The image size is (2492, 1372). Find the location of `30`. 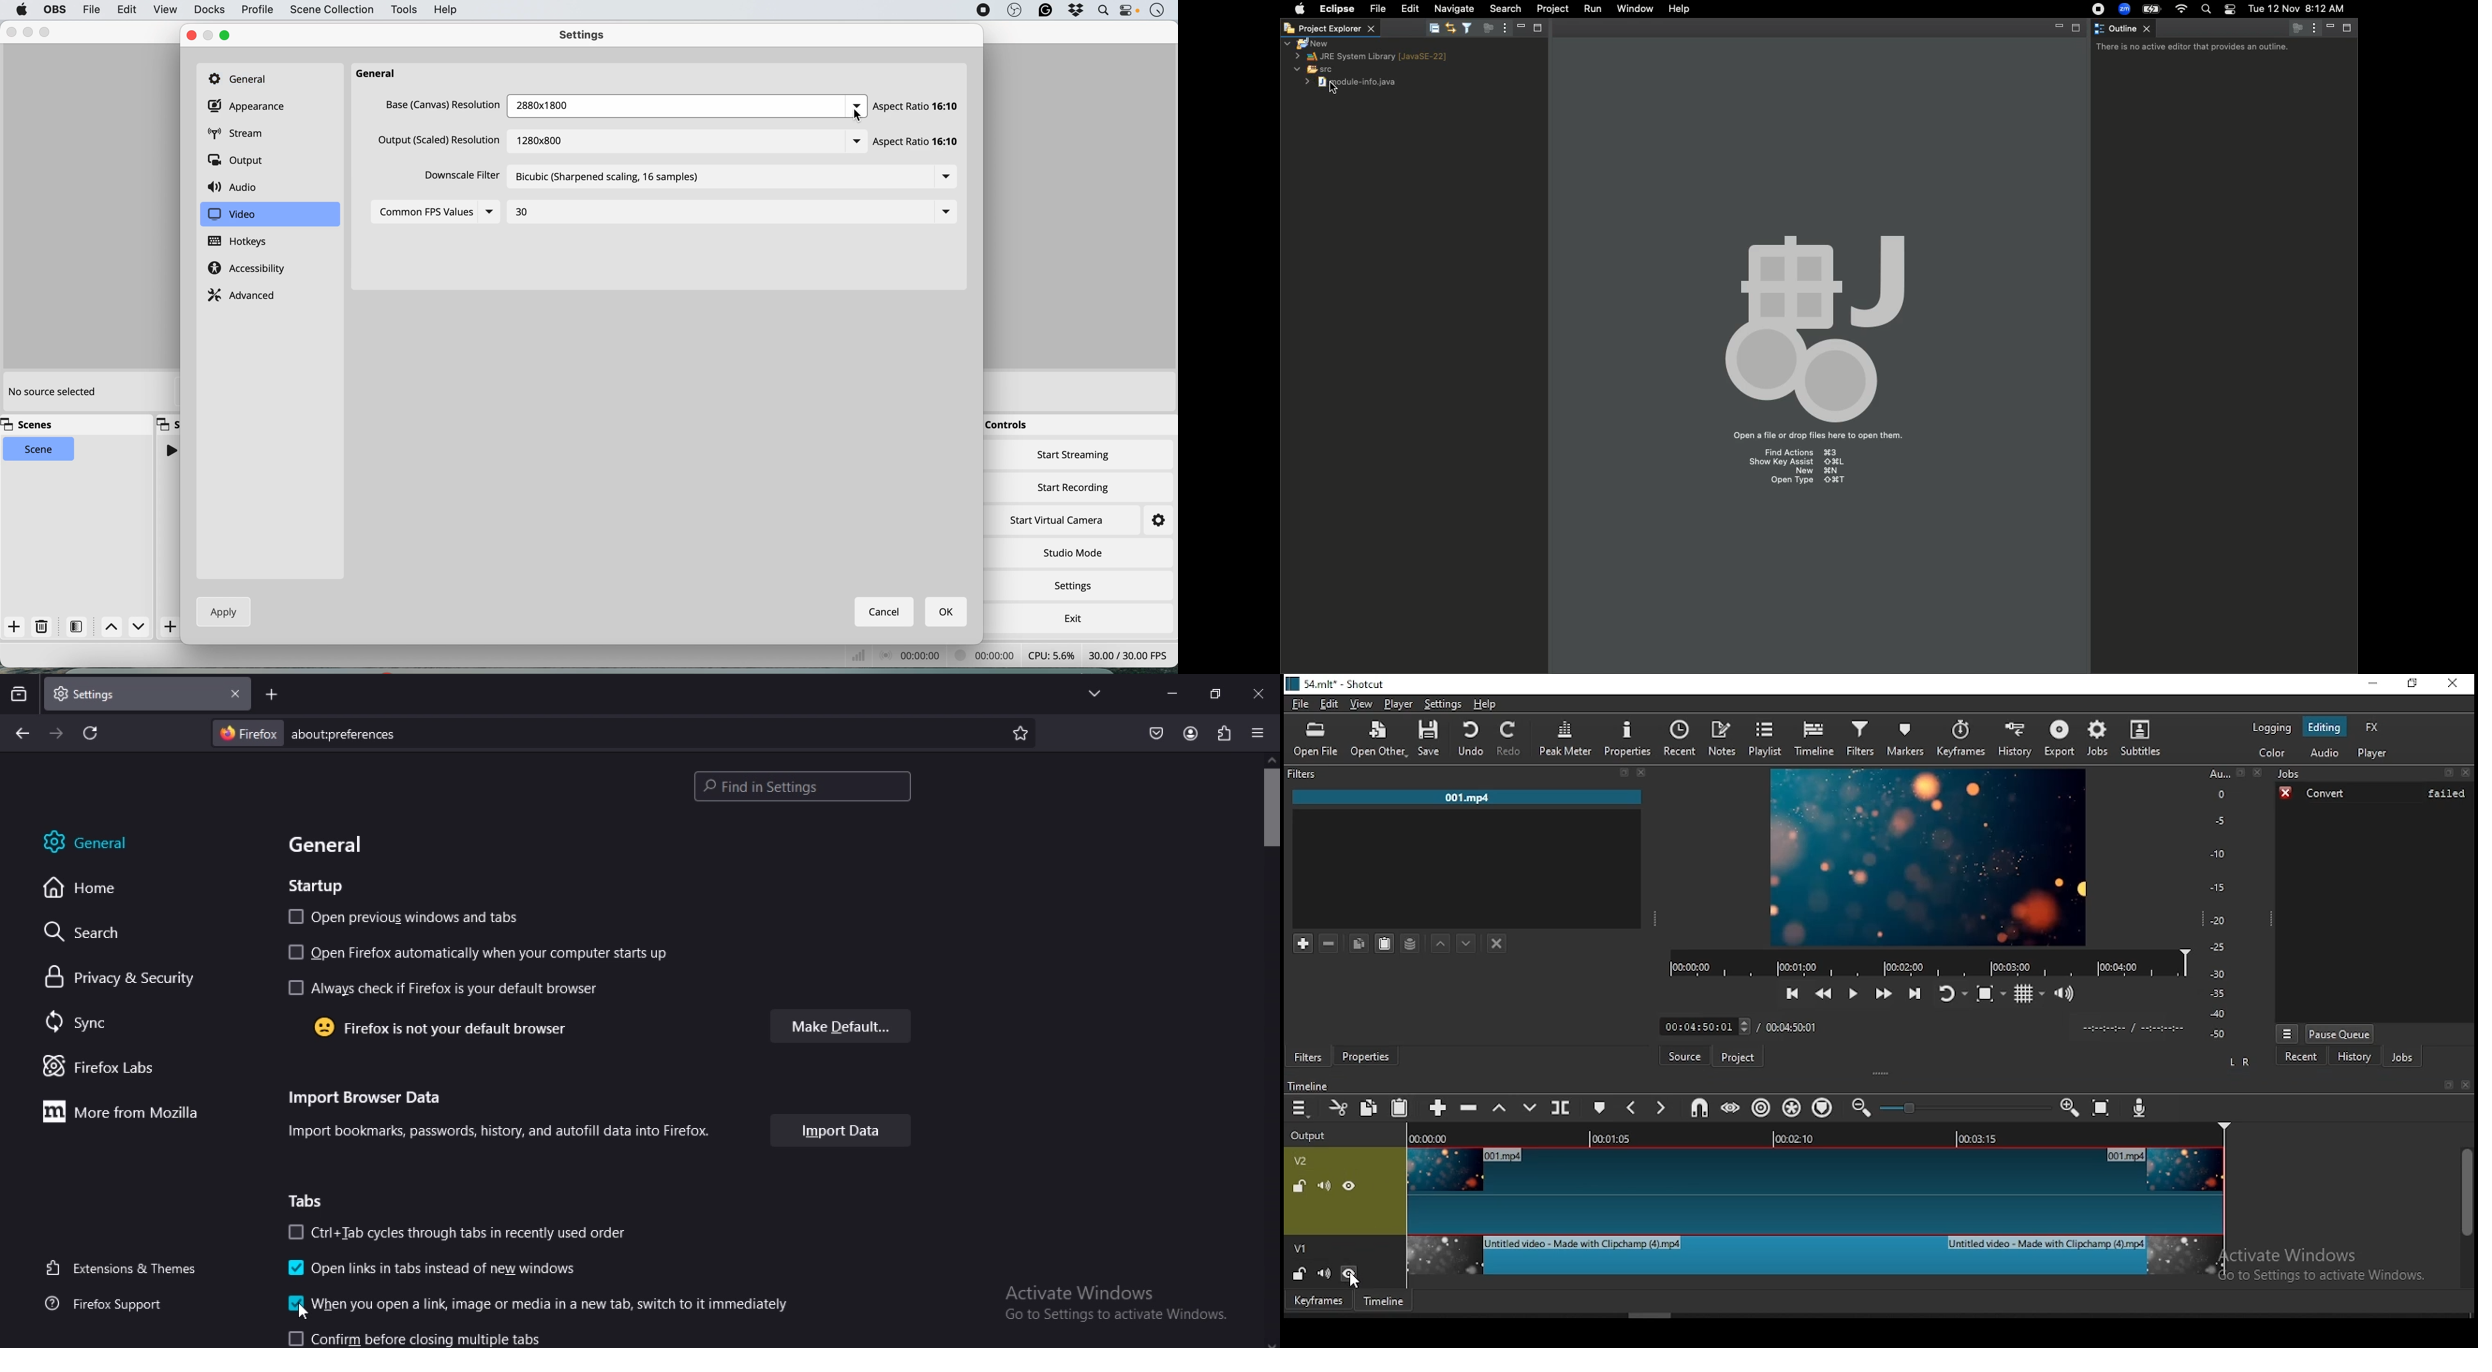

30 is located at coordinates (525, 210).